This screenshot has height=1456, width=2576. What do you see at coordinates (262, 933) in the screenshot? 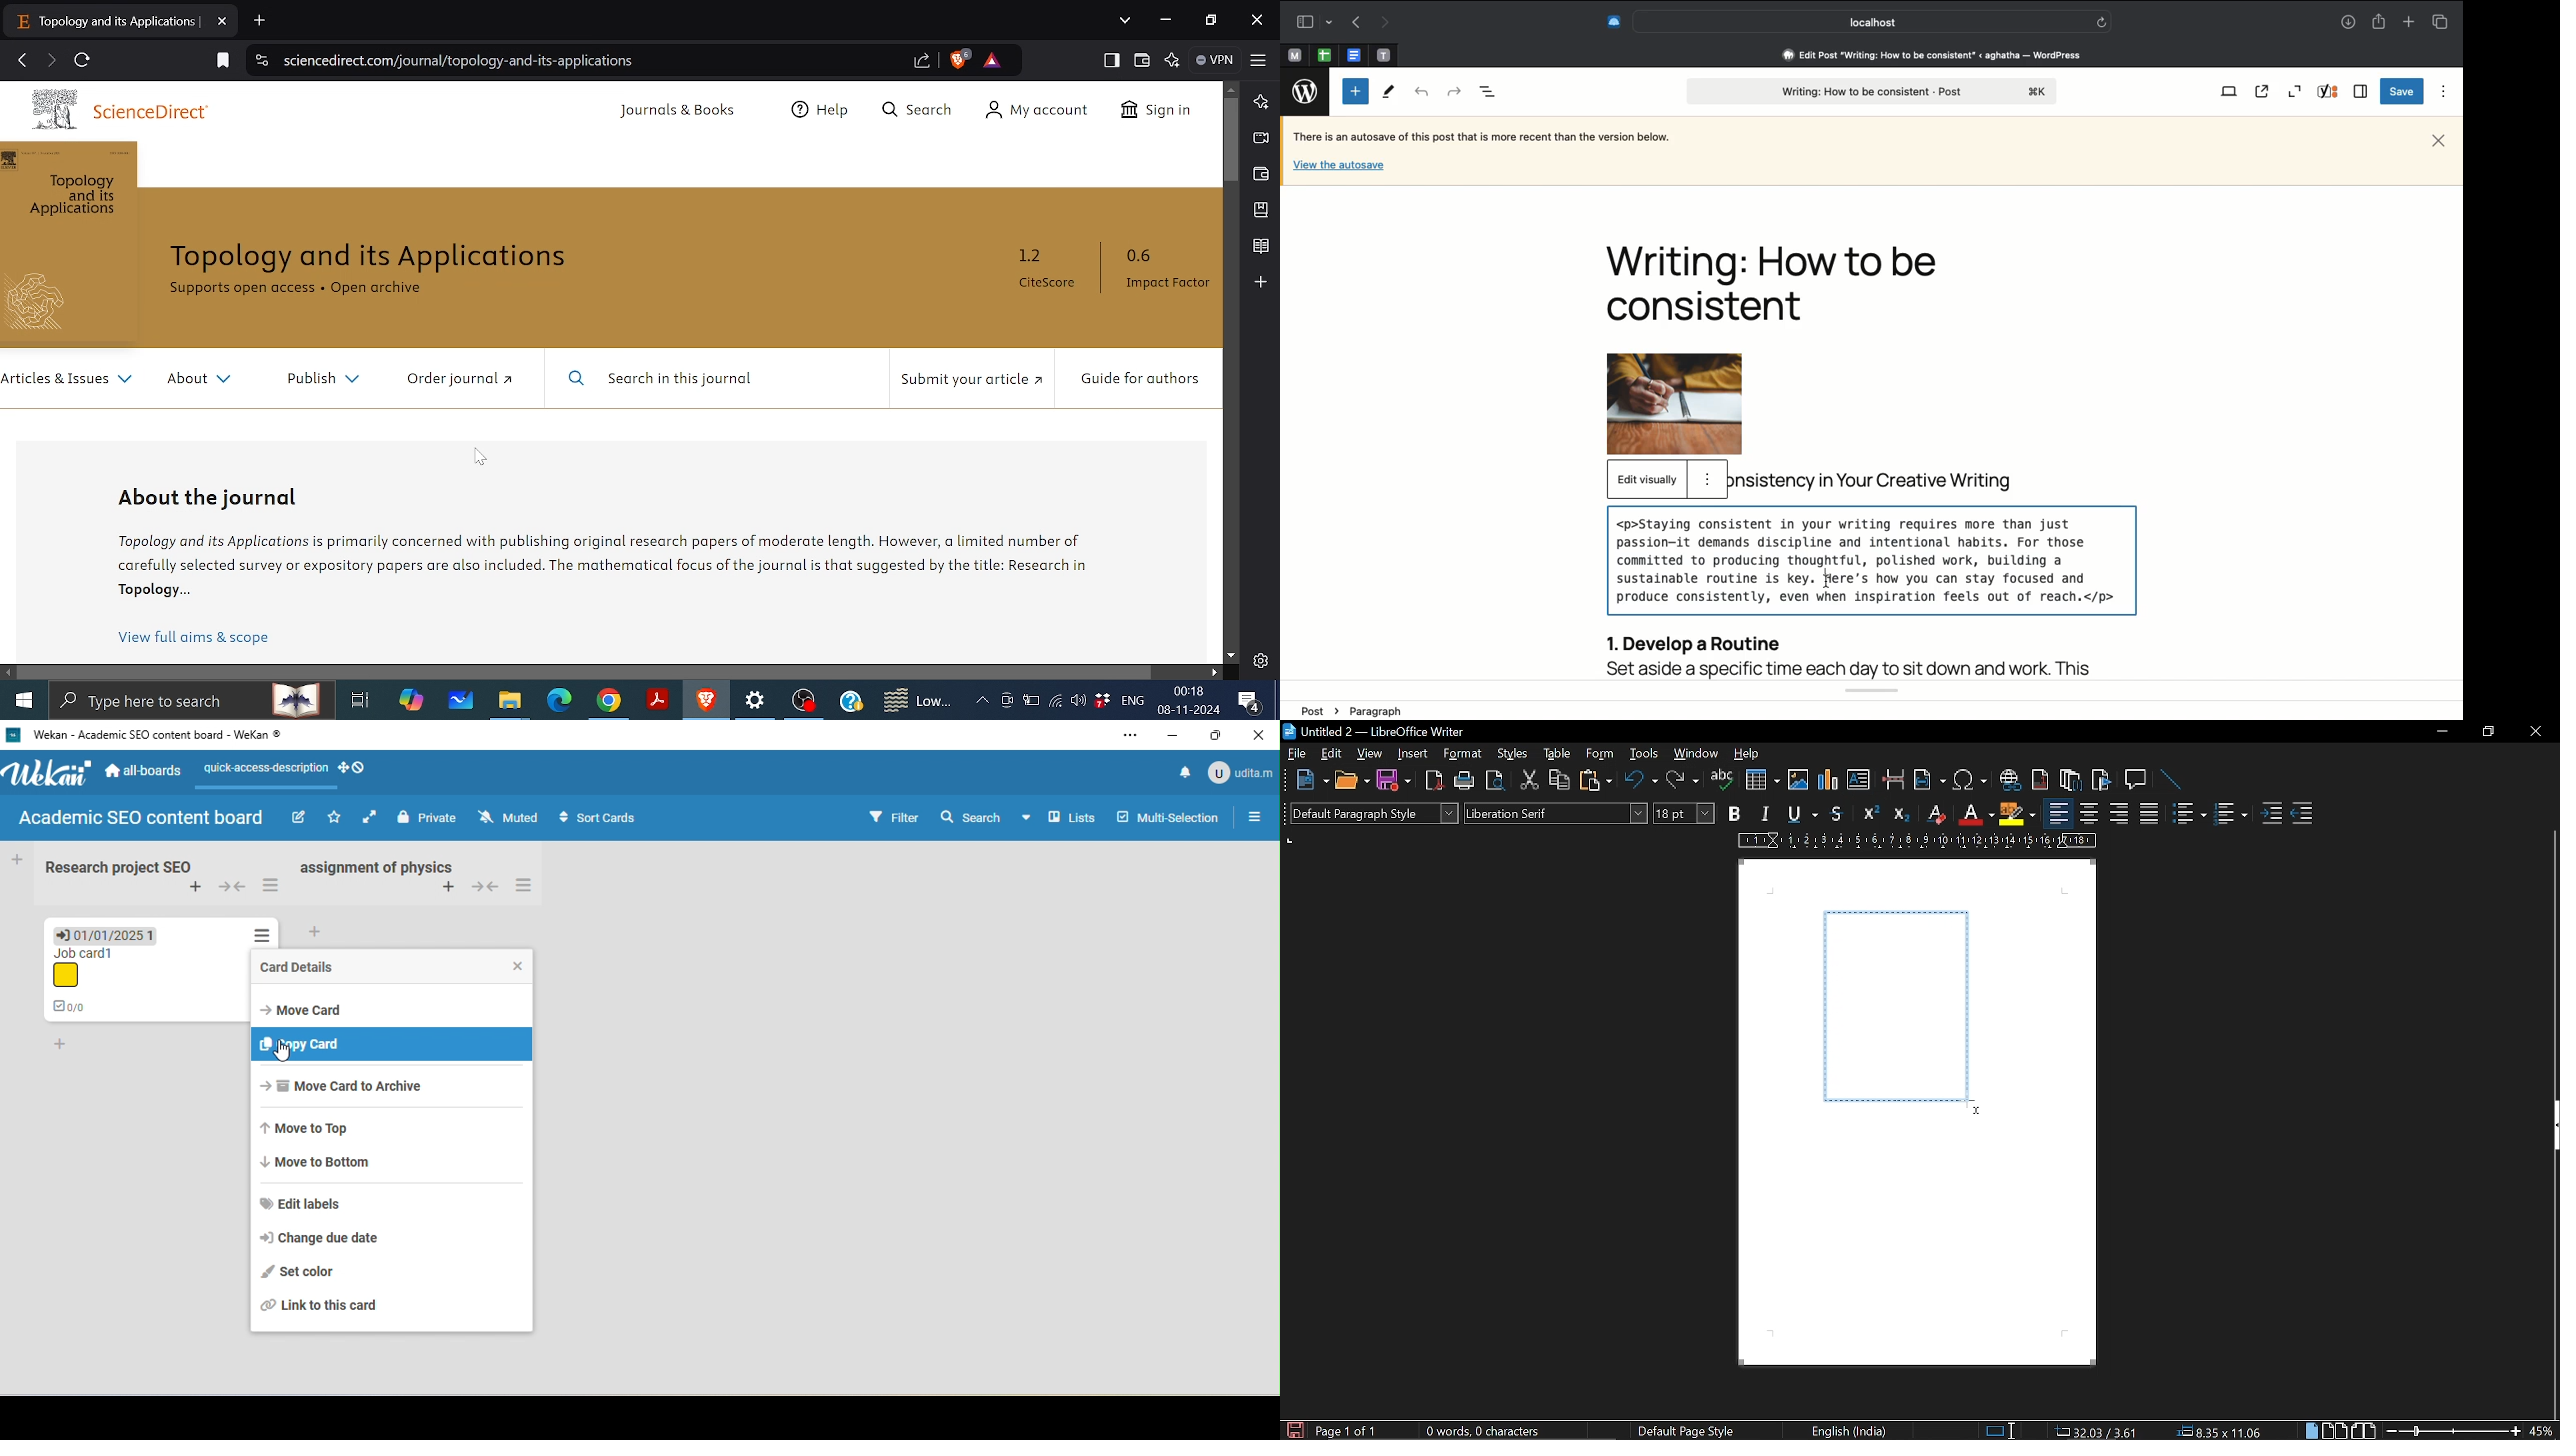
I see `action` at bounding box center [262, 933].